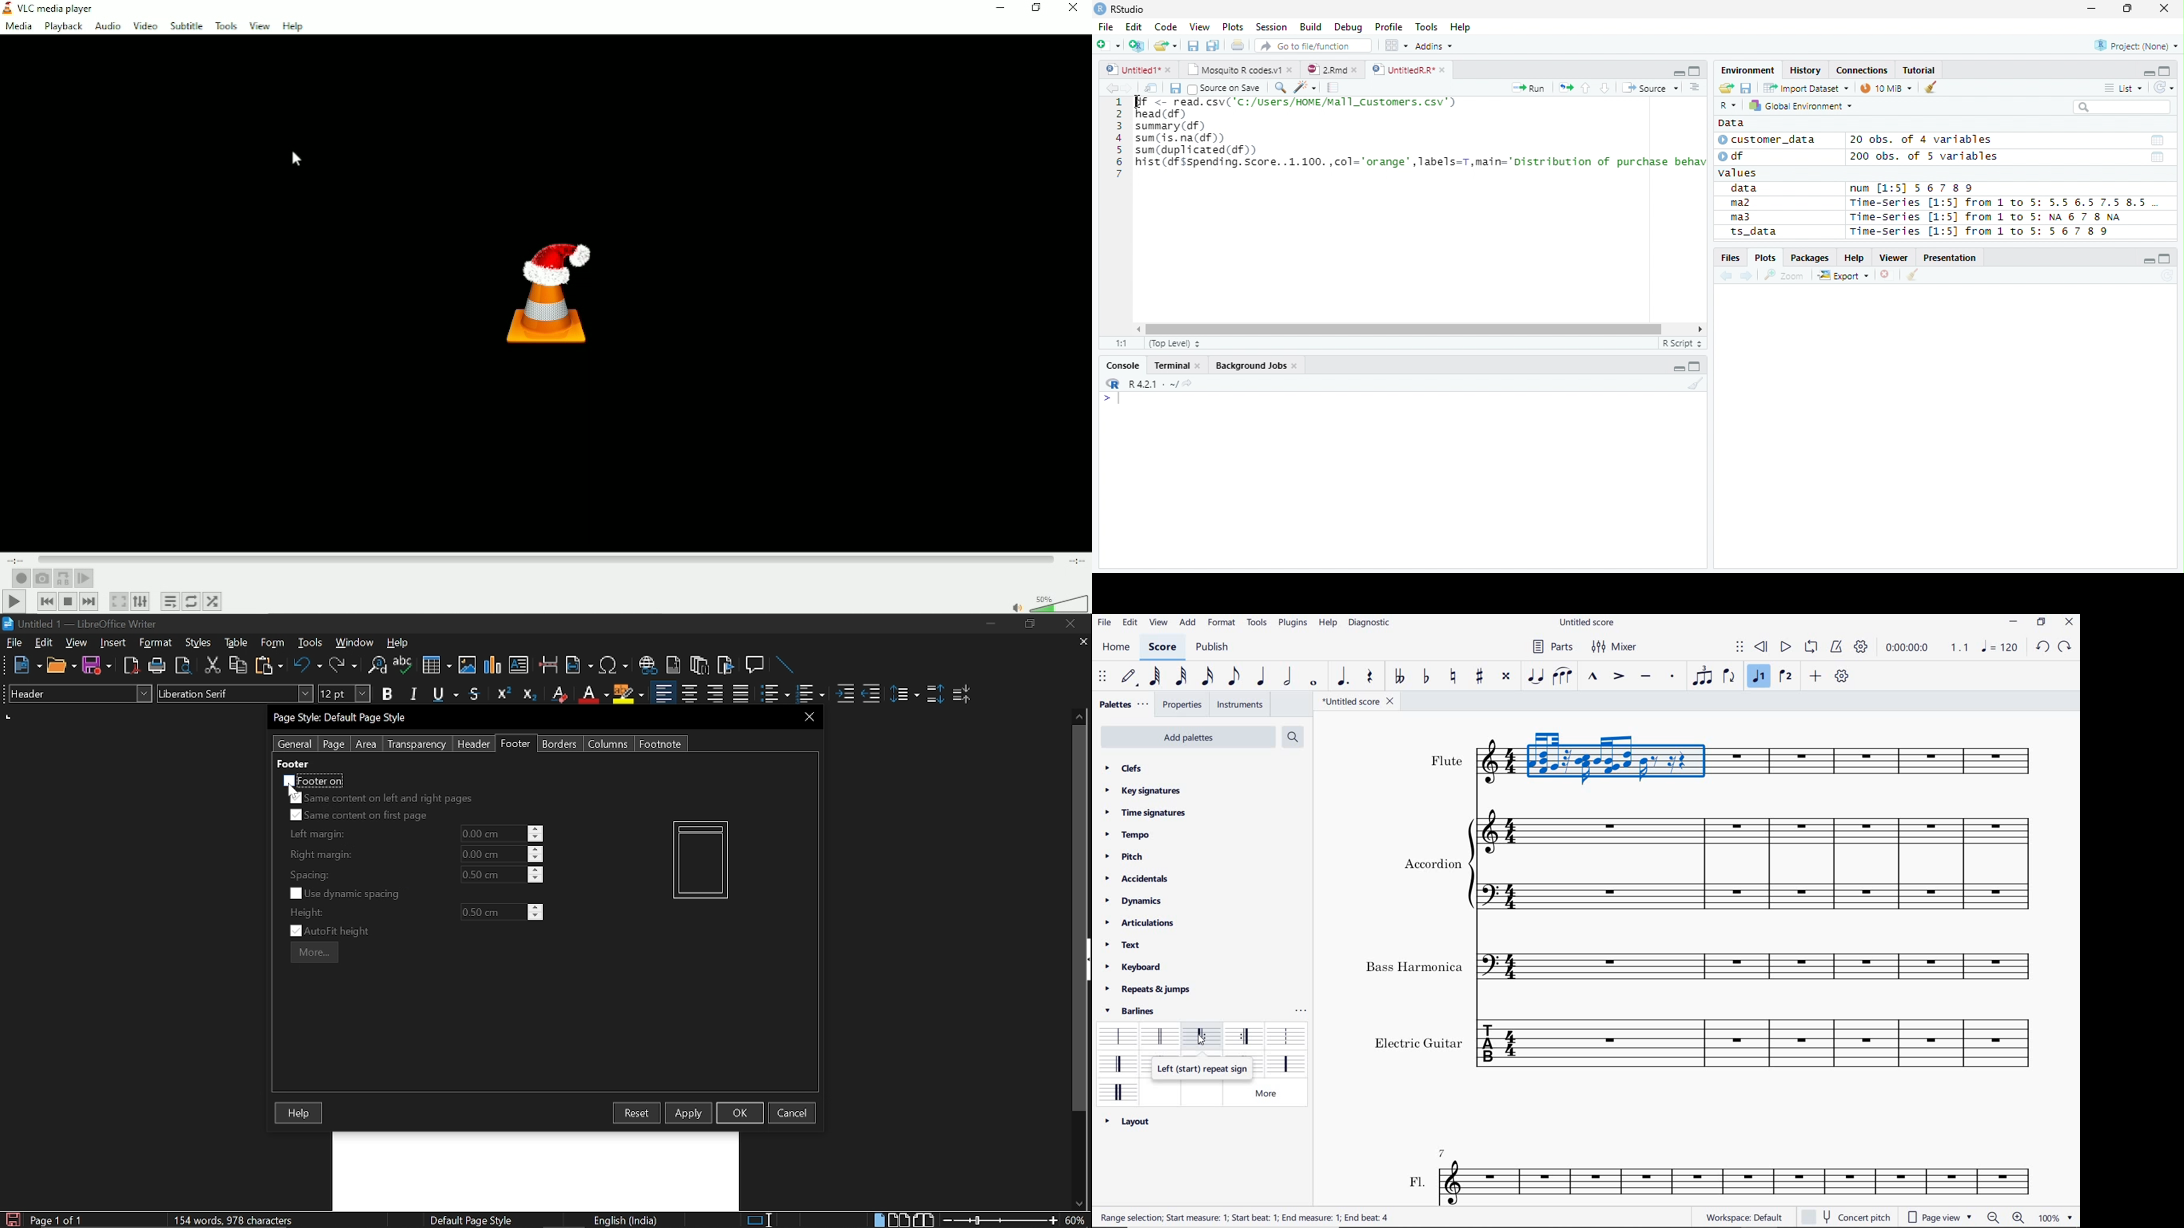 This screenshot has height=1232, width=2184. What do you see at coordinates (1141, 878) in the screenshot?
I see `accidentals` at bounding box center [1141, 878].